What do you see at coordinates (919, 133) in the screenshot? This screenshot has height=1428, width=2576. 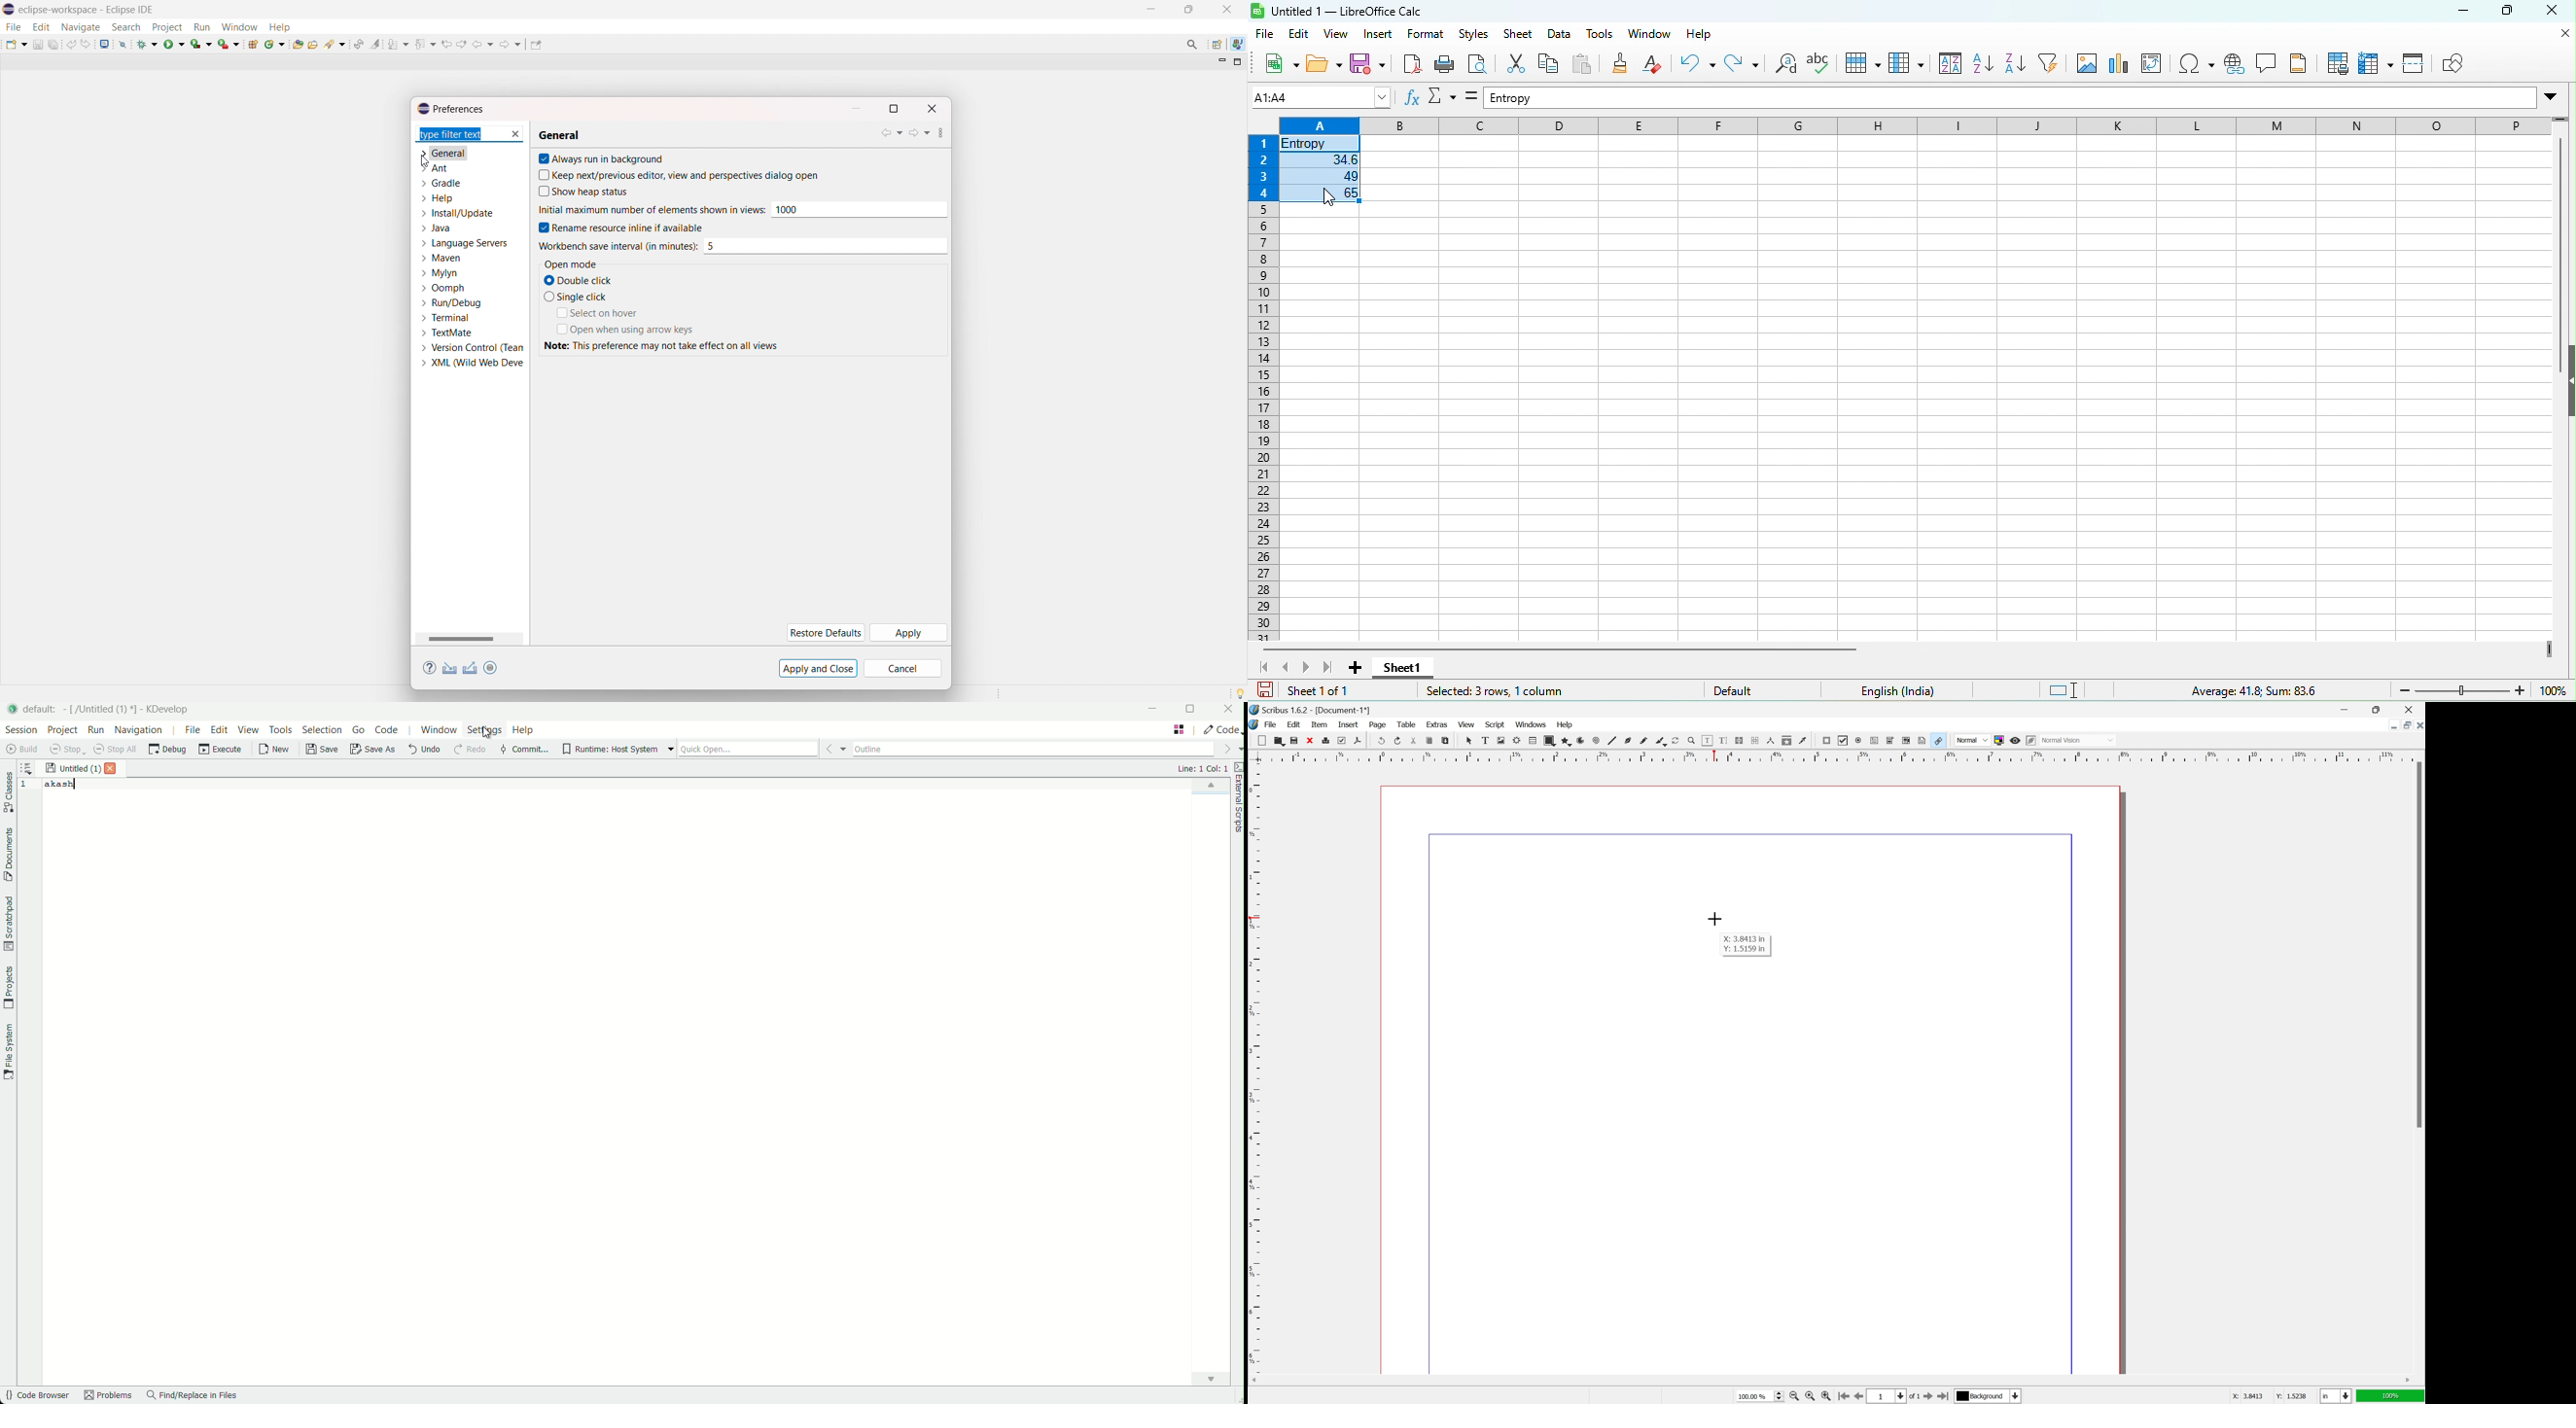 I see `forward` at bounding box center [919, 133].